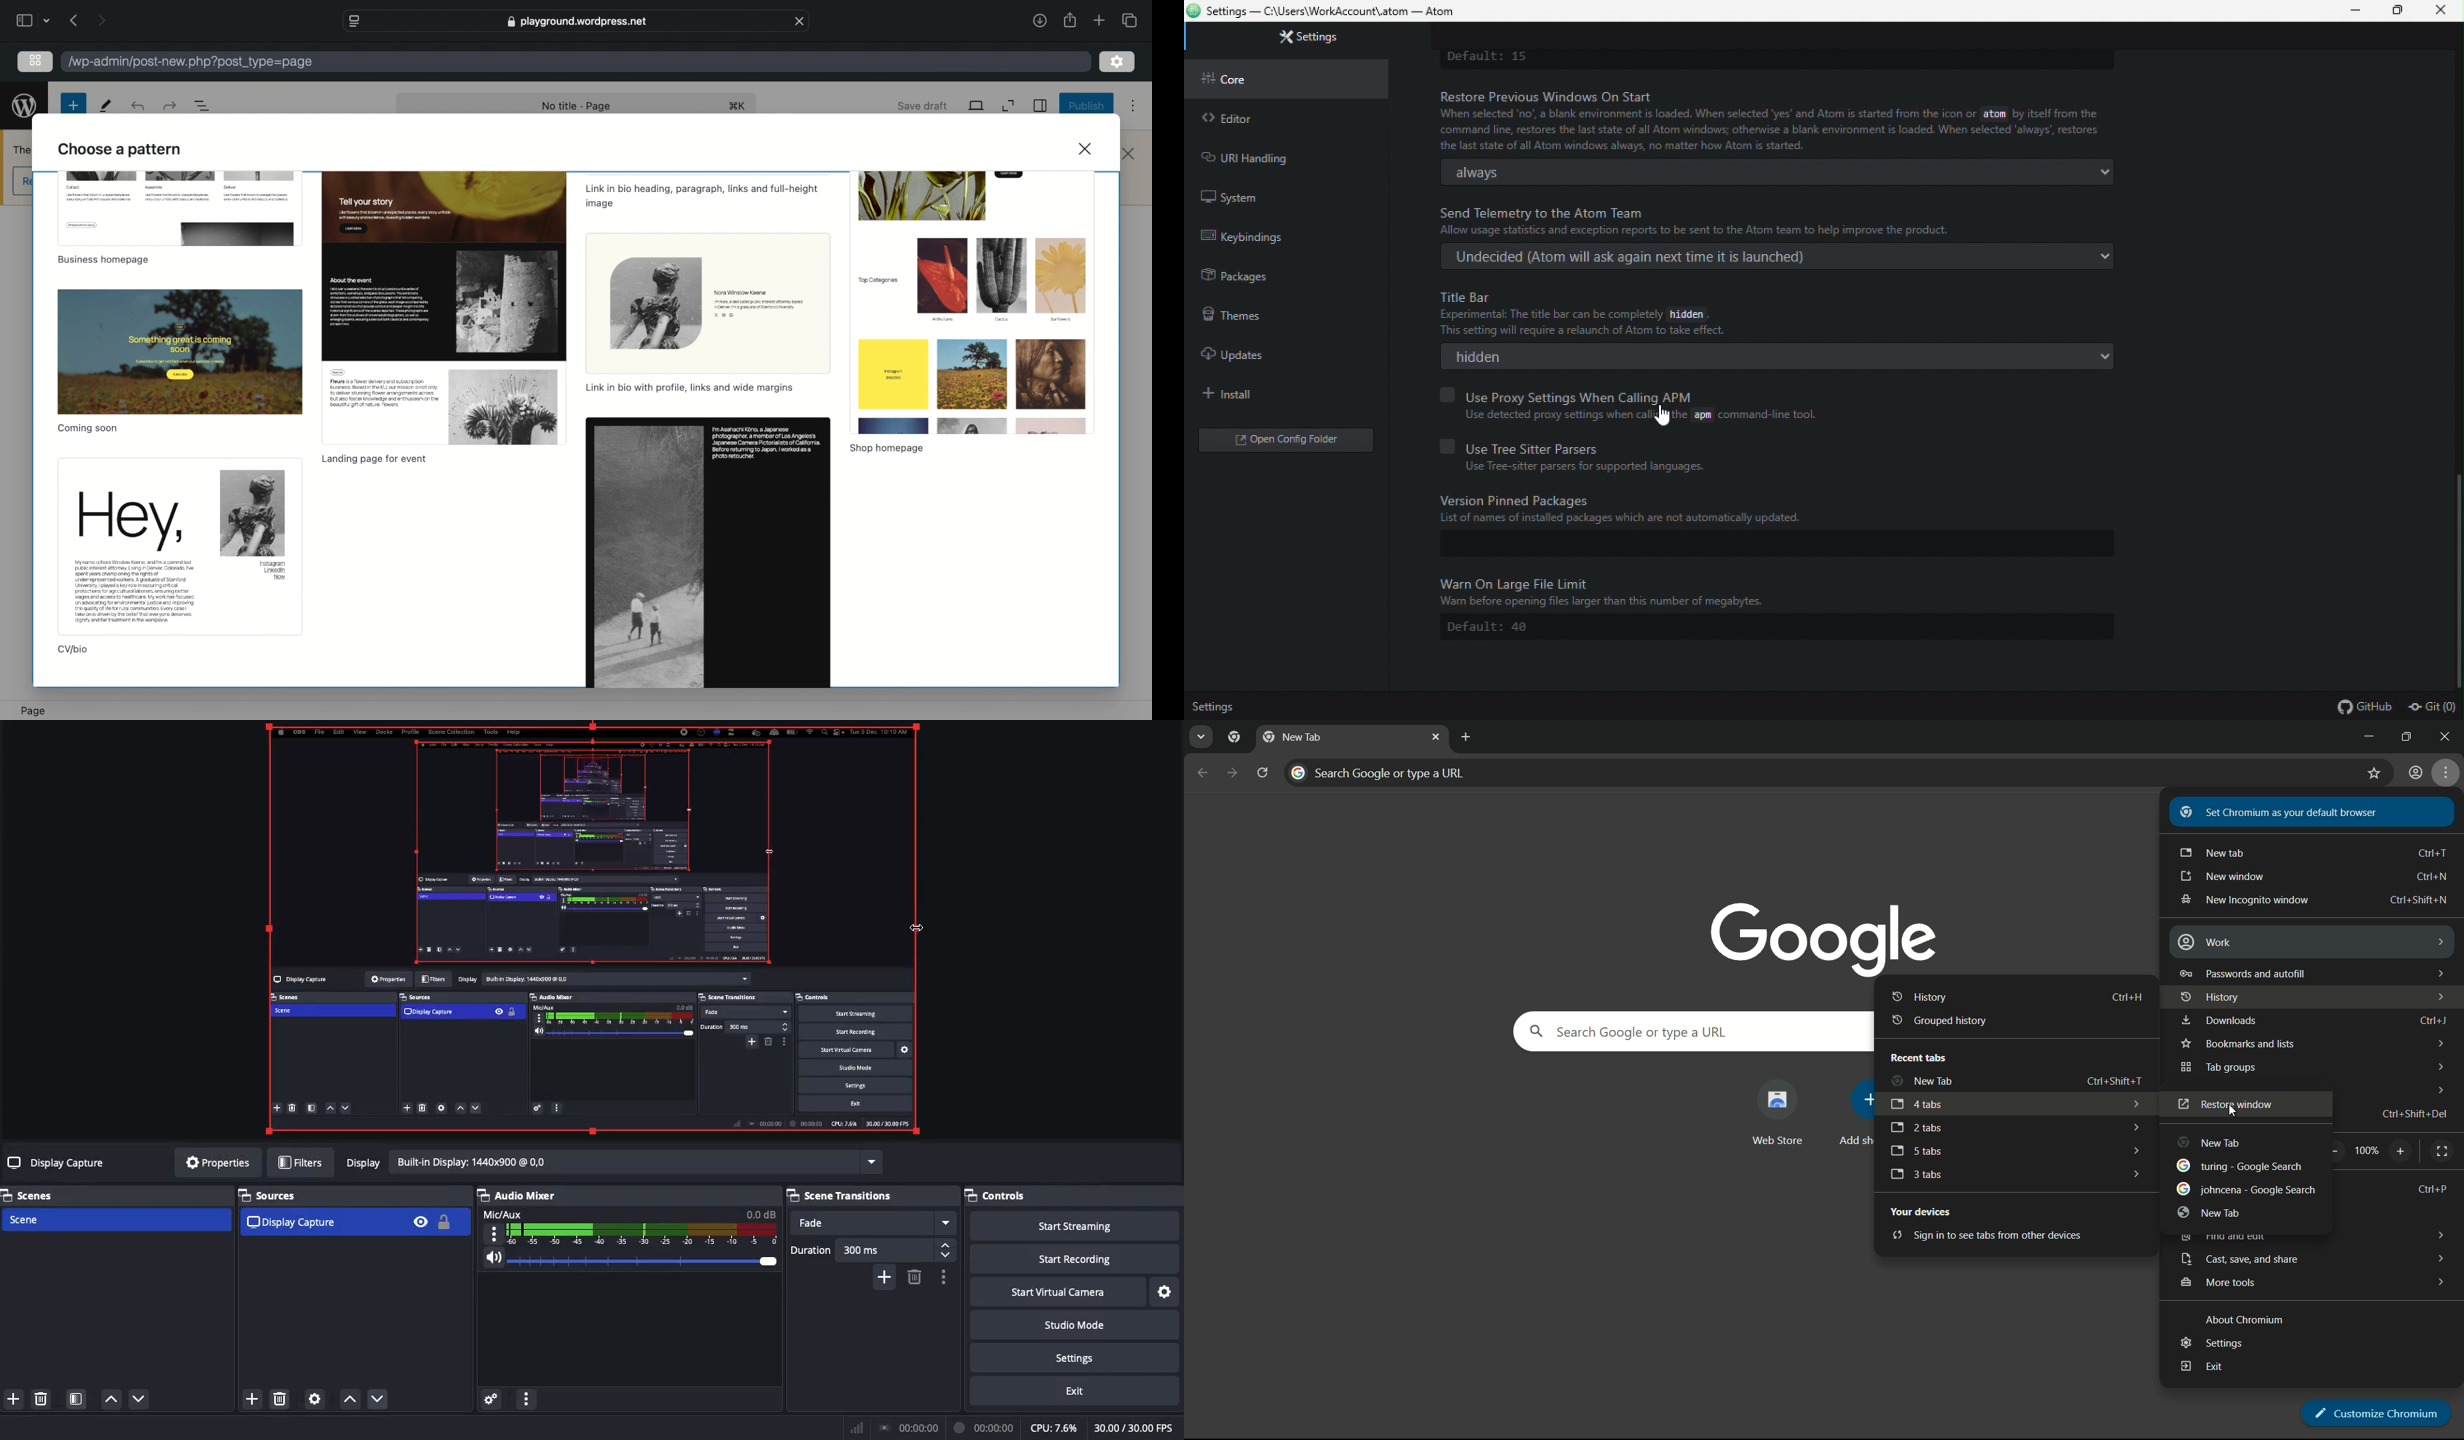 The height and width of the screenshot is (1456, 2464). I want to click on web store shortcut, so click(1775, 1114).